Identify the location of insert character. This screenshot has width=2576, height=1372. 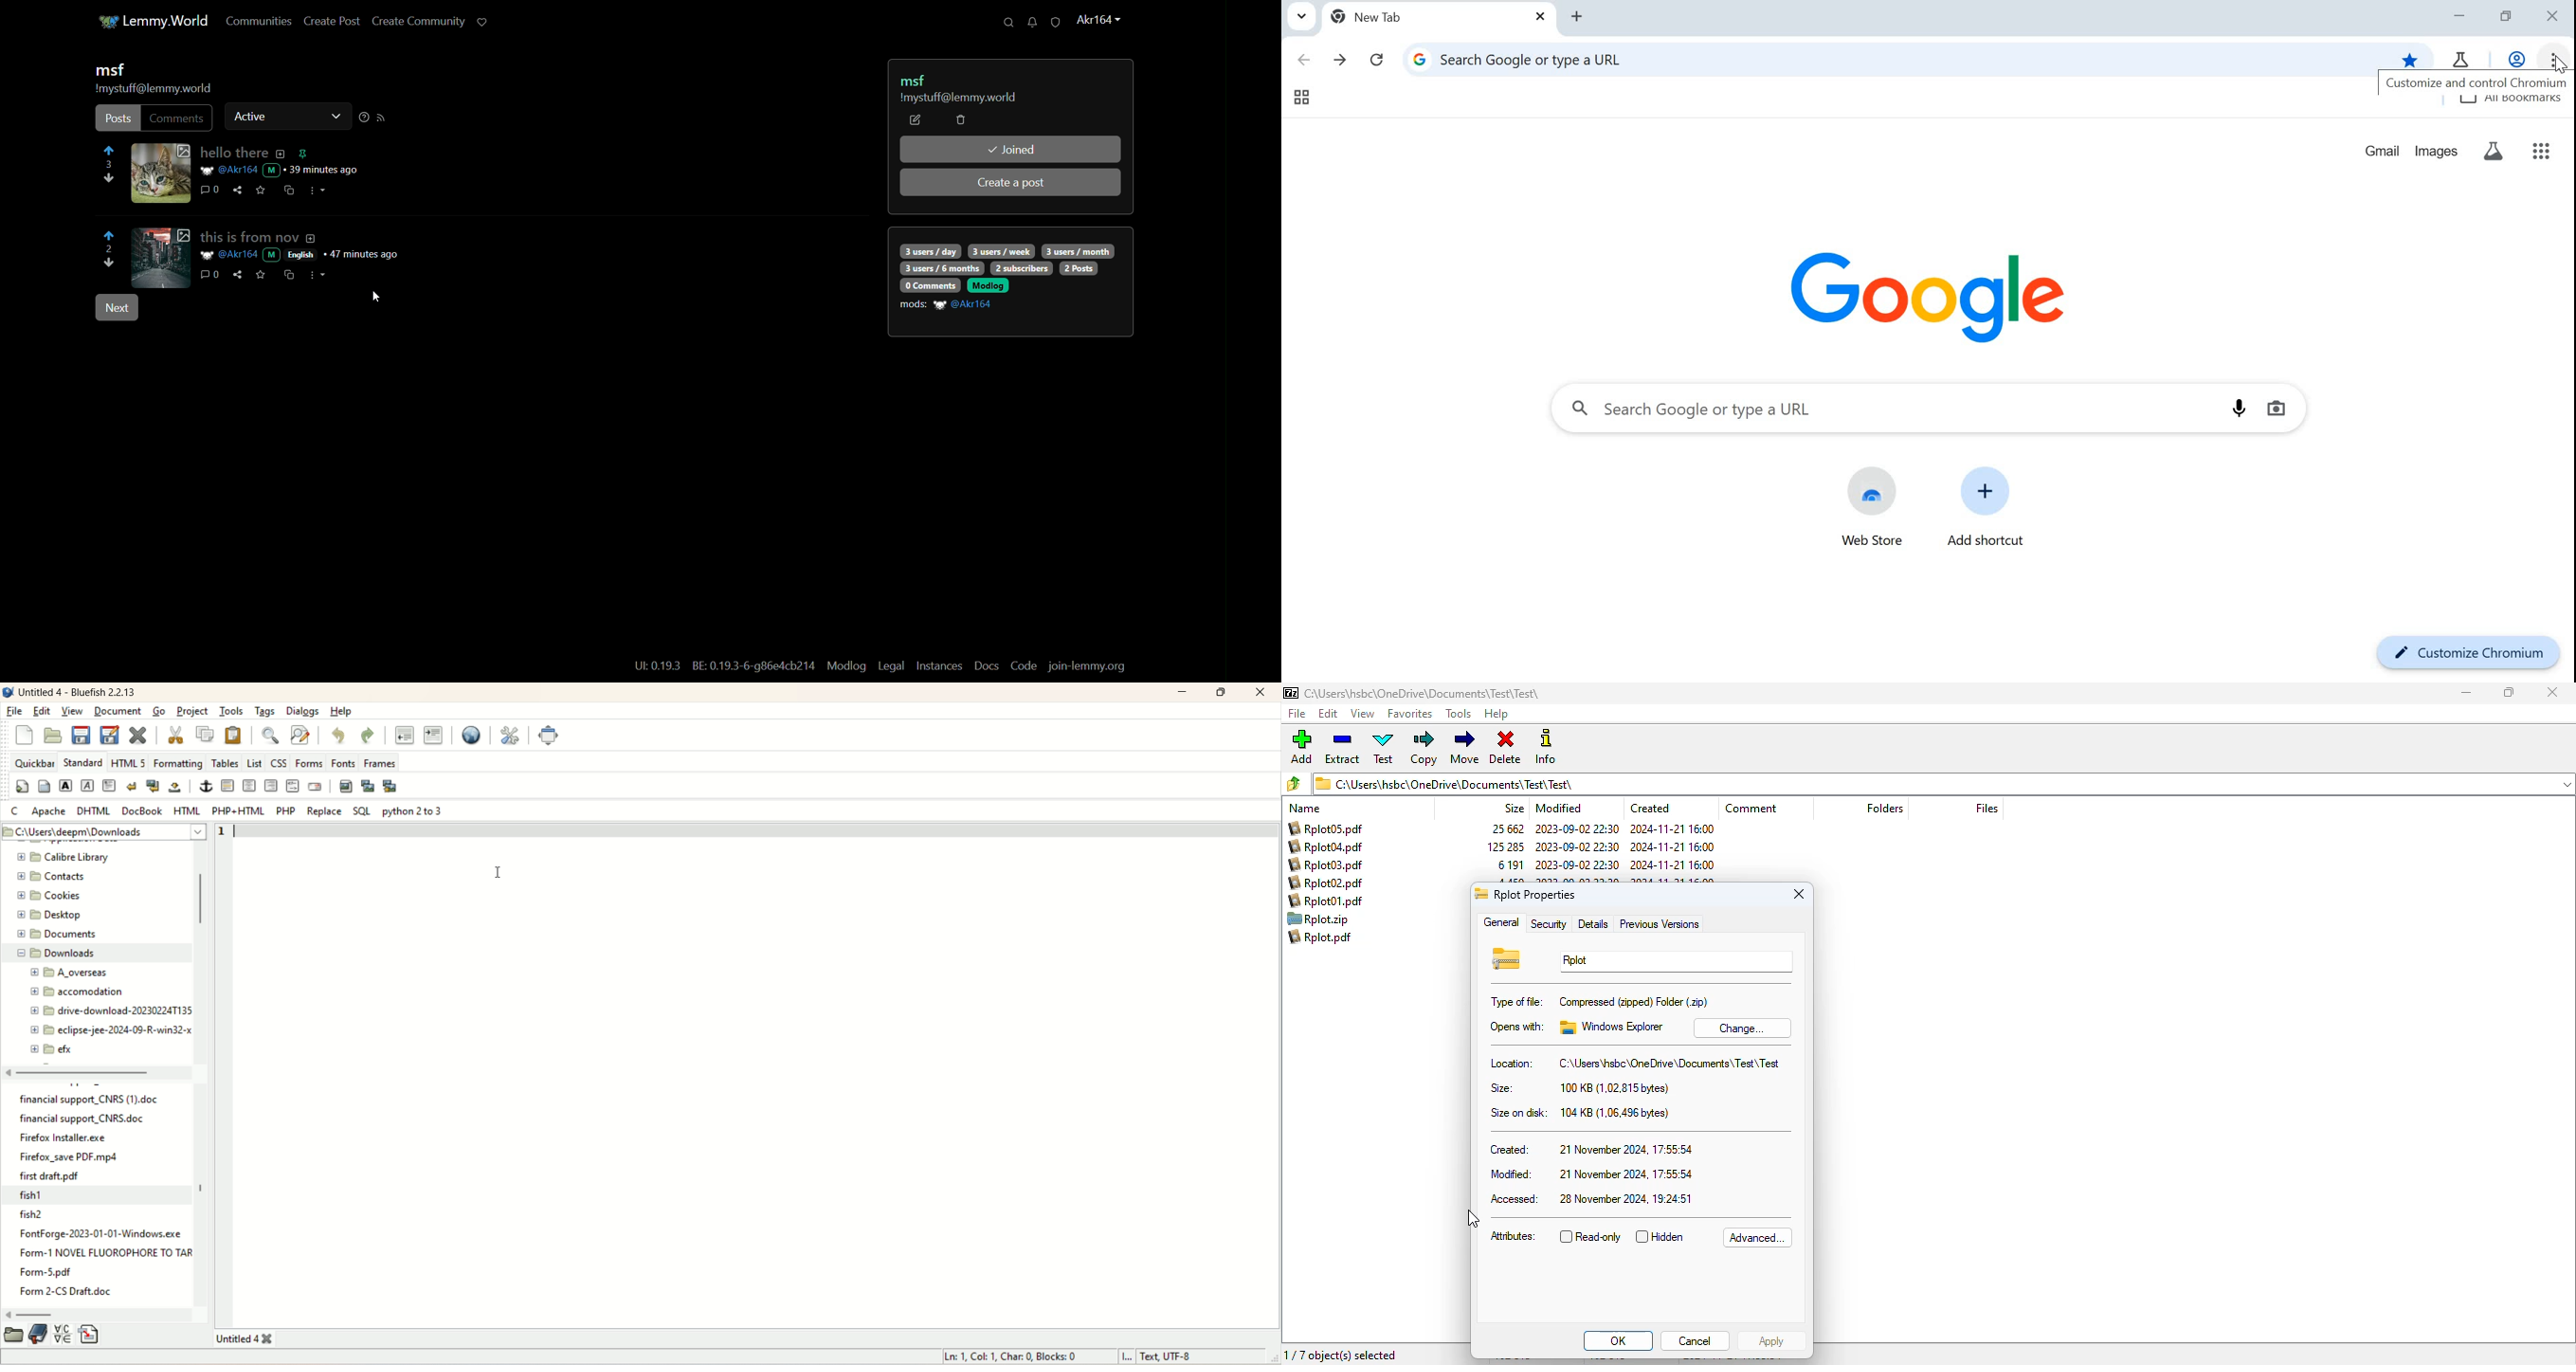
(62, 1334).